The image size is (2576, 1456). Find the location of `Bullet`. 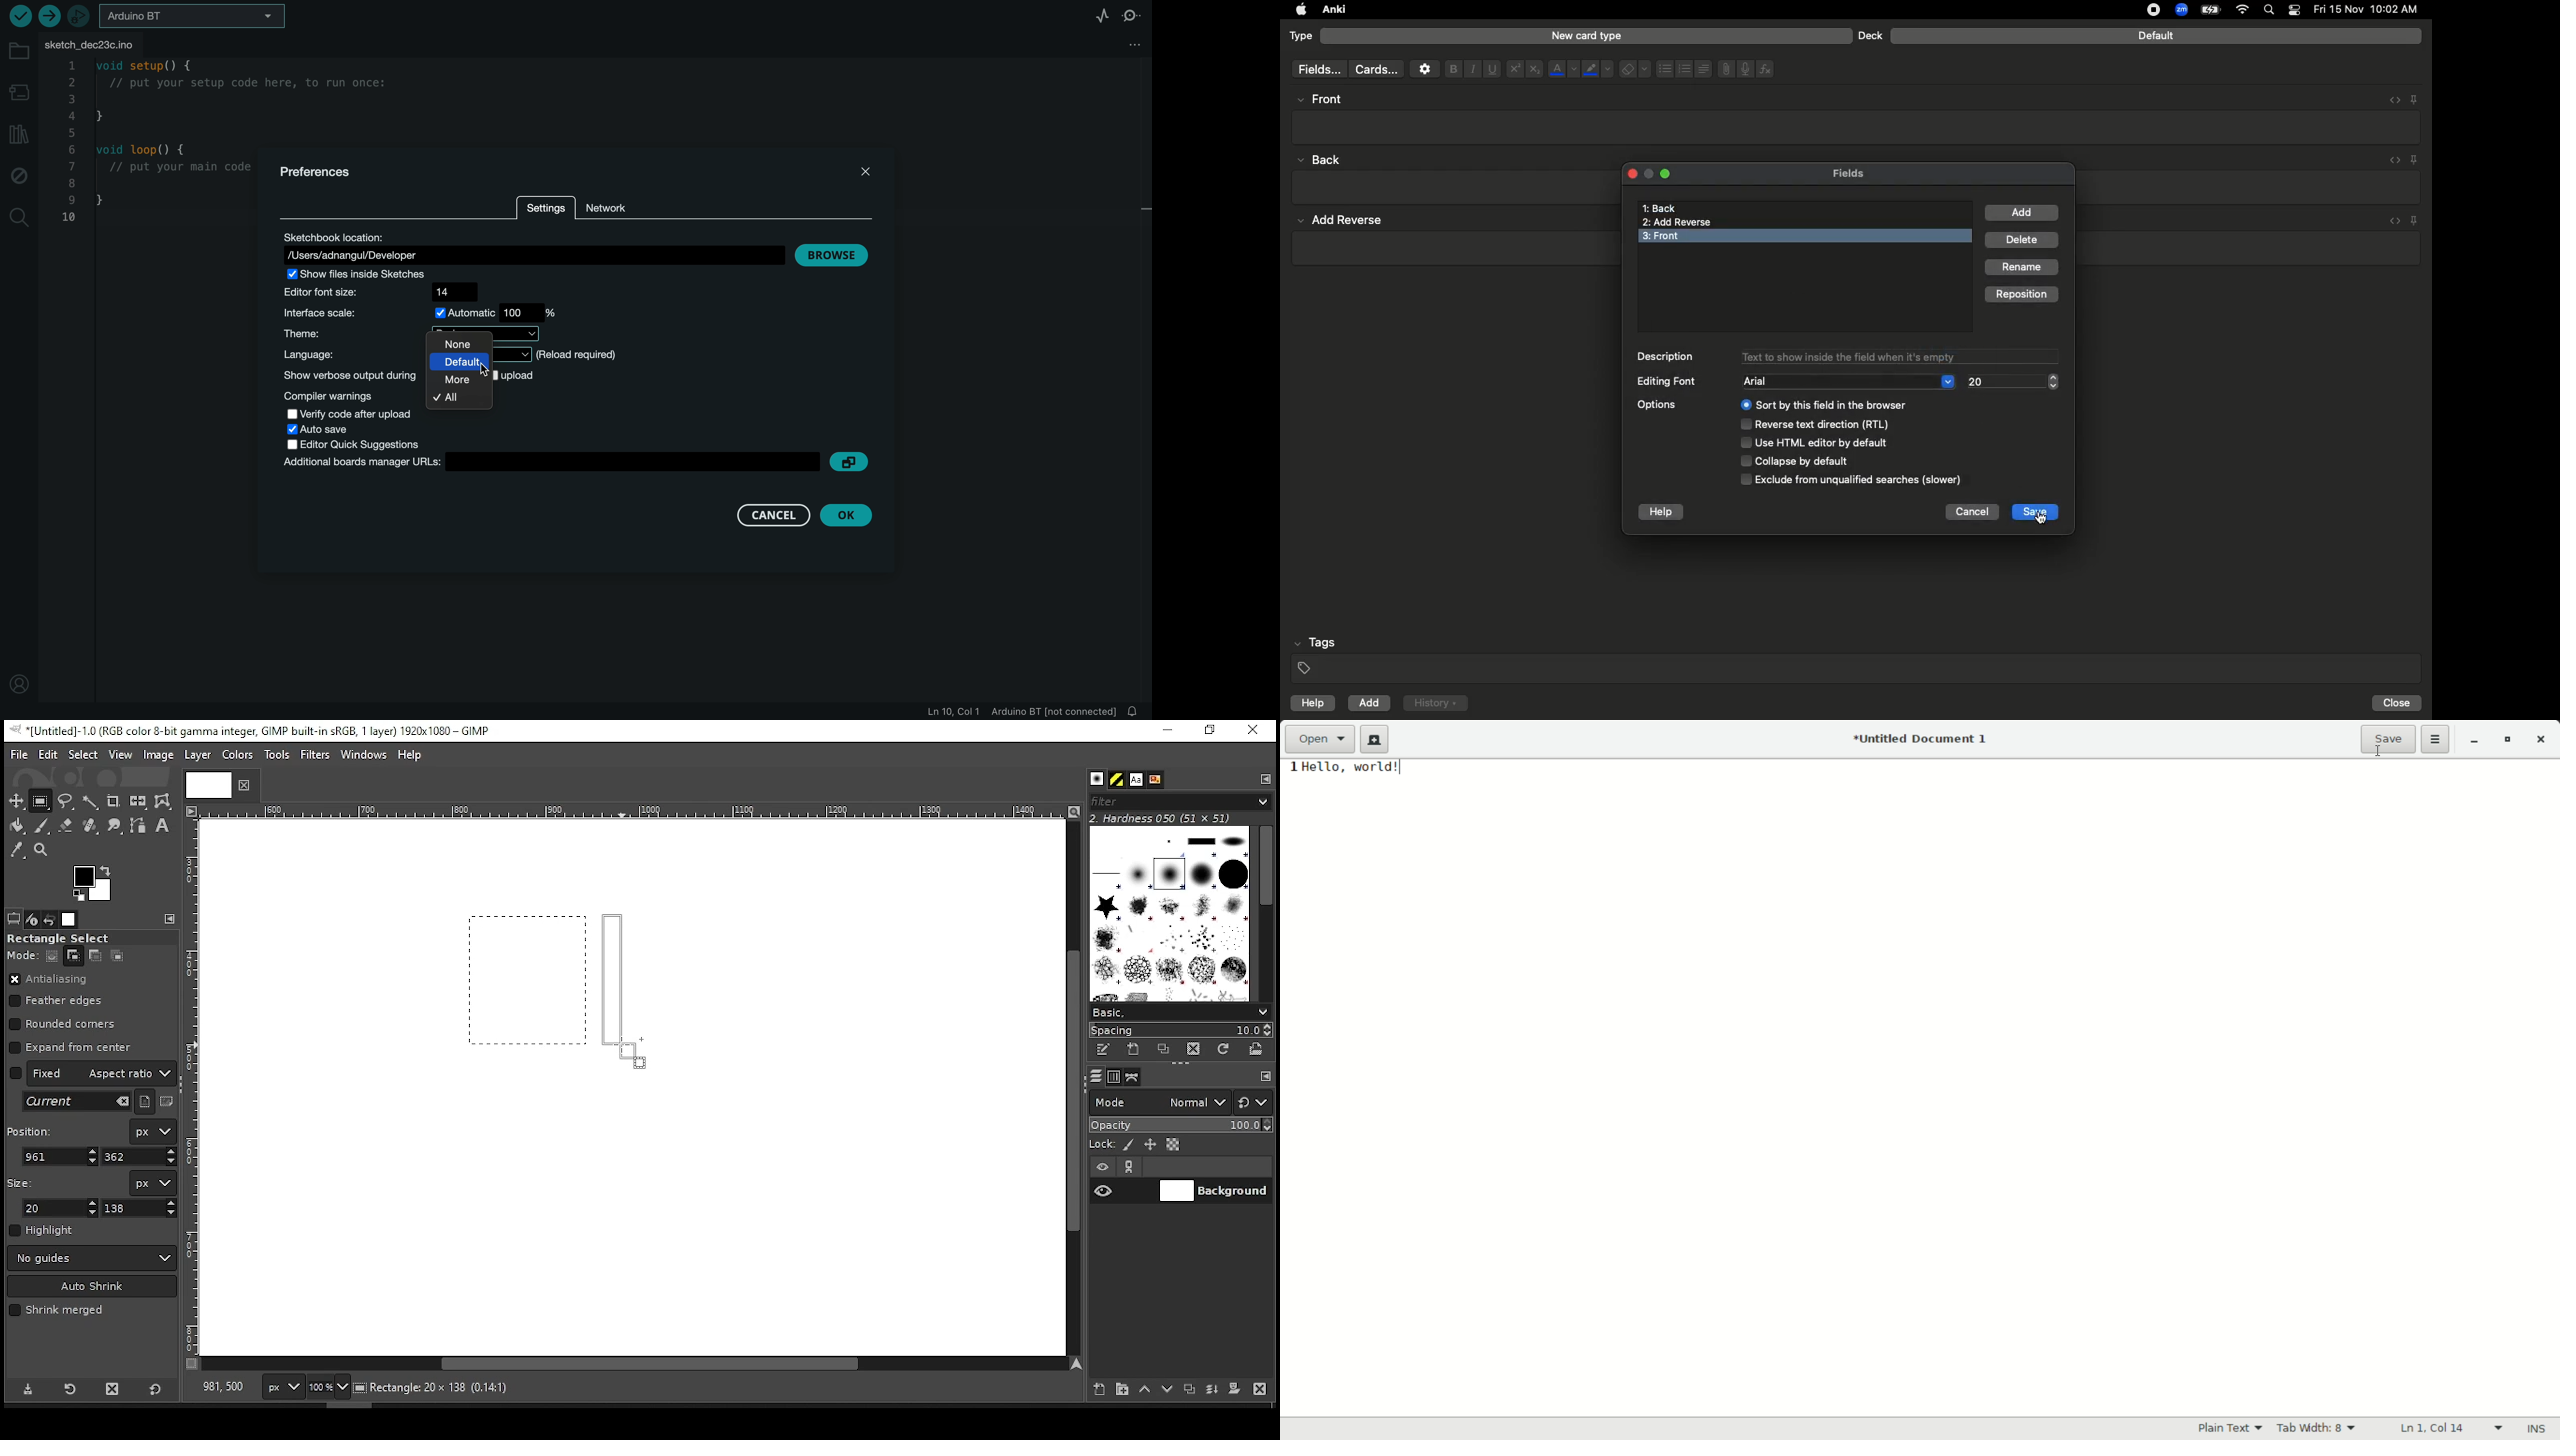

Bullet is located at coordinates (1664, 69).